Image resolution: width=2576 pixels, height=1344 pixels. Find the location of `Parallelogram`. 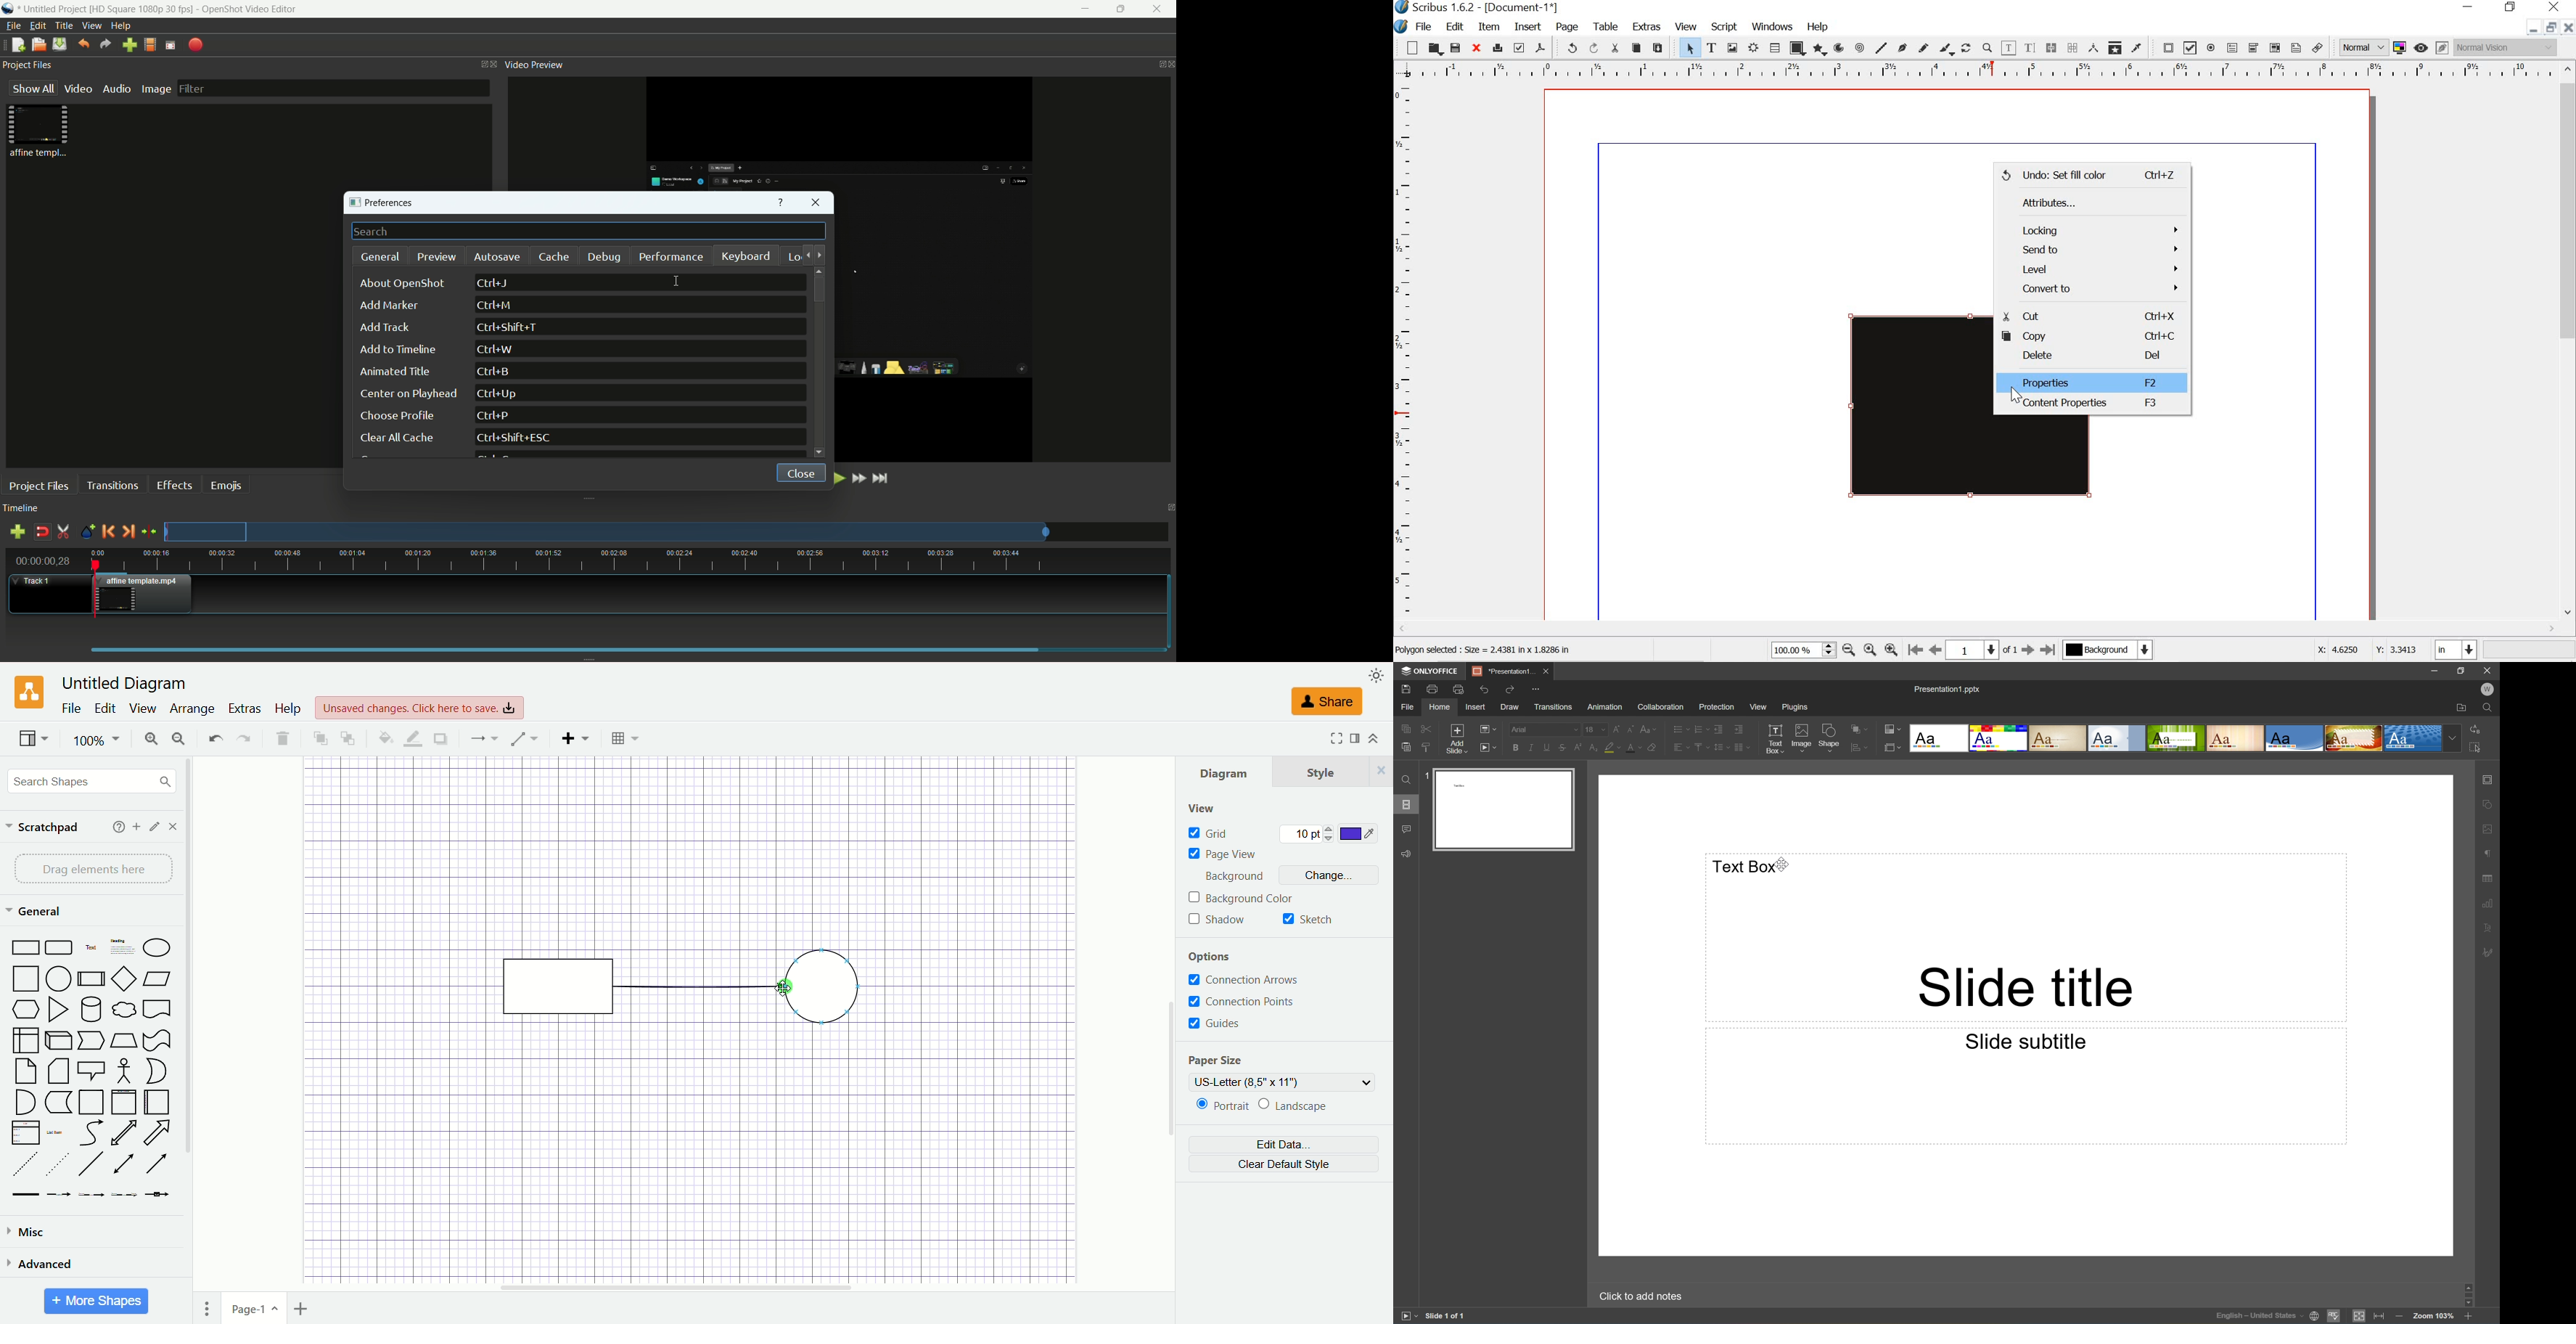

Parallelogram is located at coordinates (157, 978).